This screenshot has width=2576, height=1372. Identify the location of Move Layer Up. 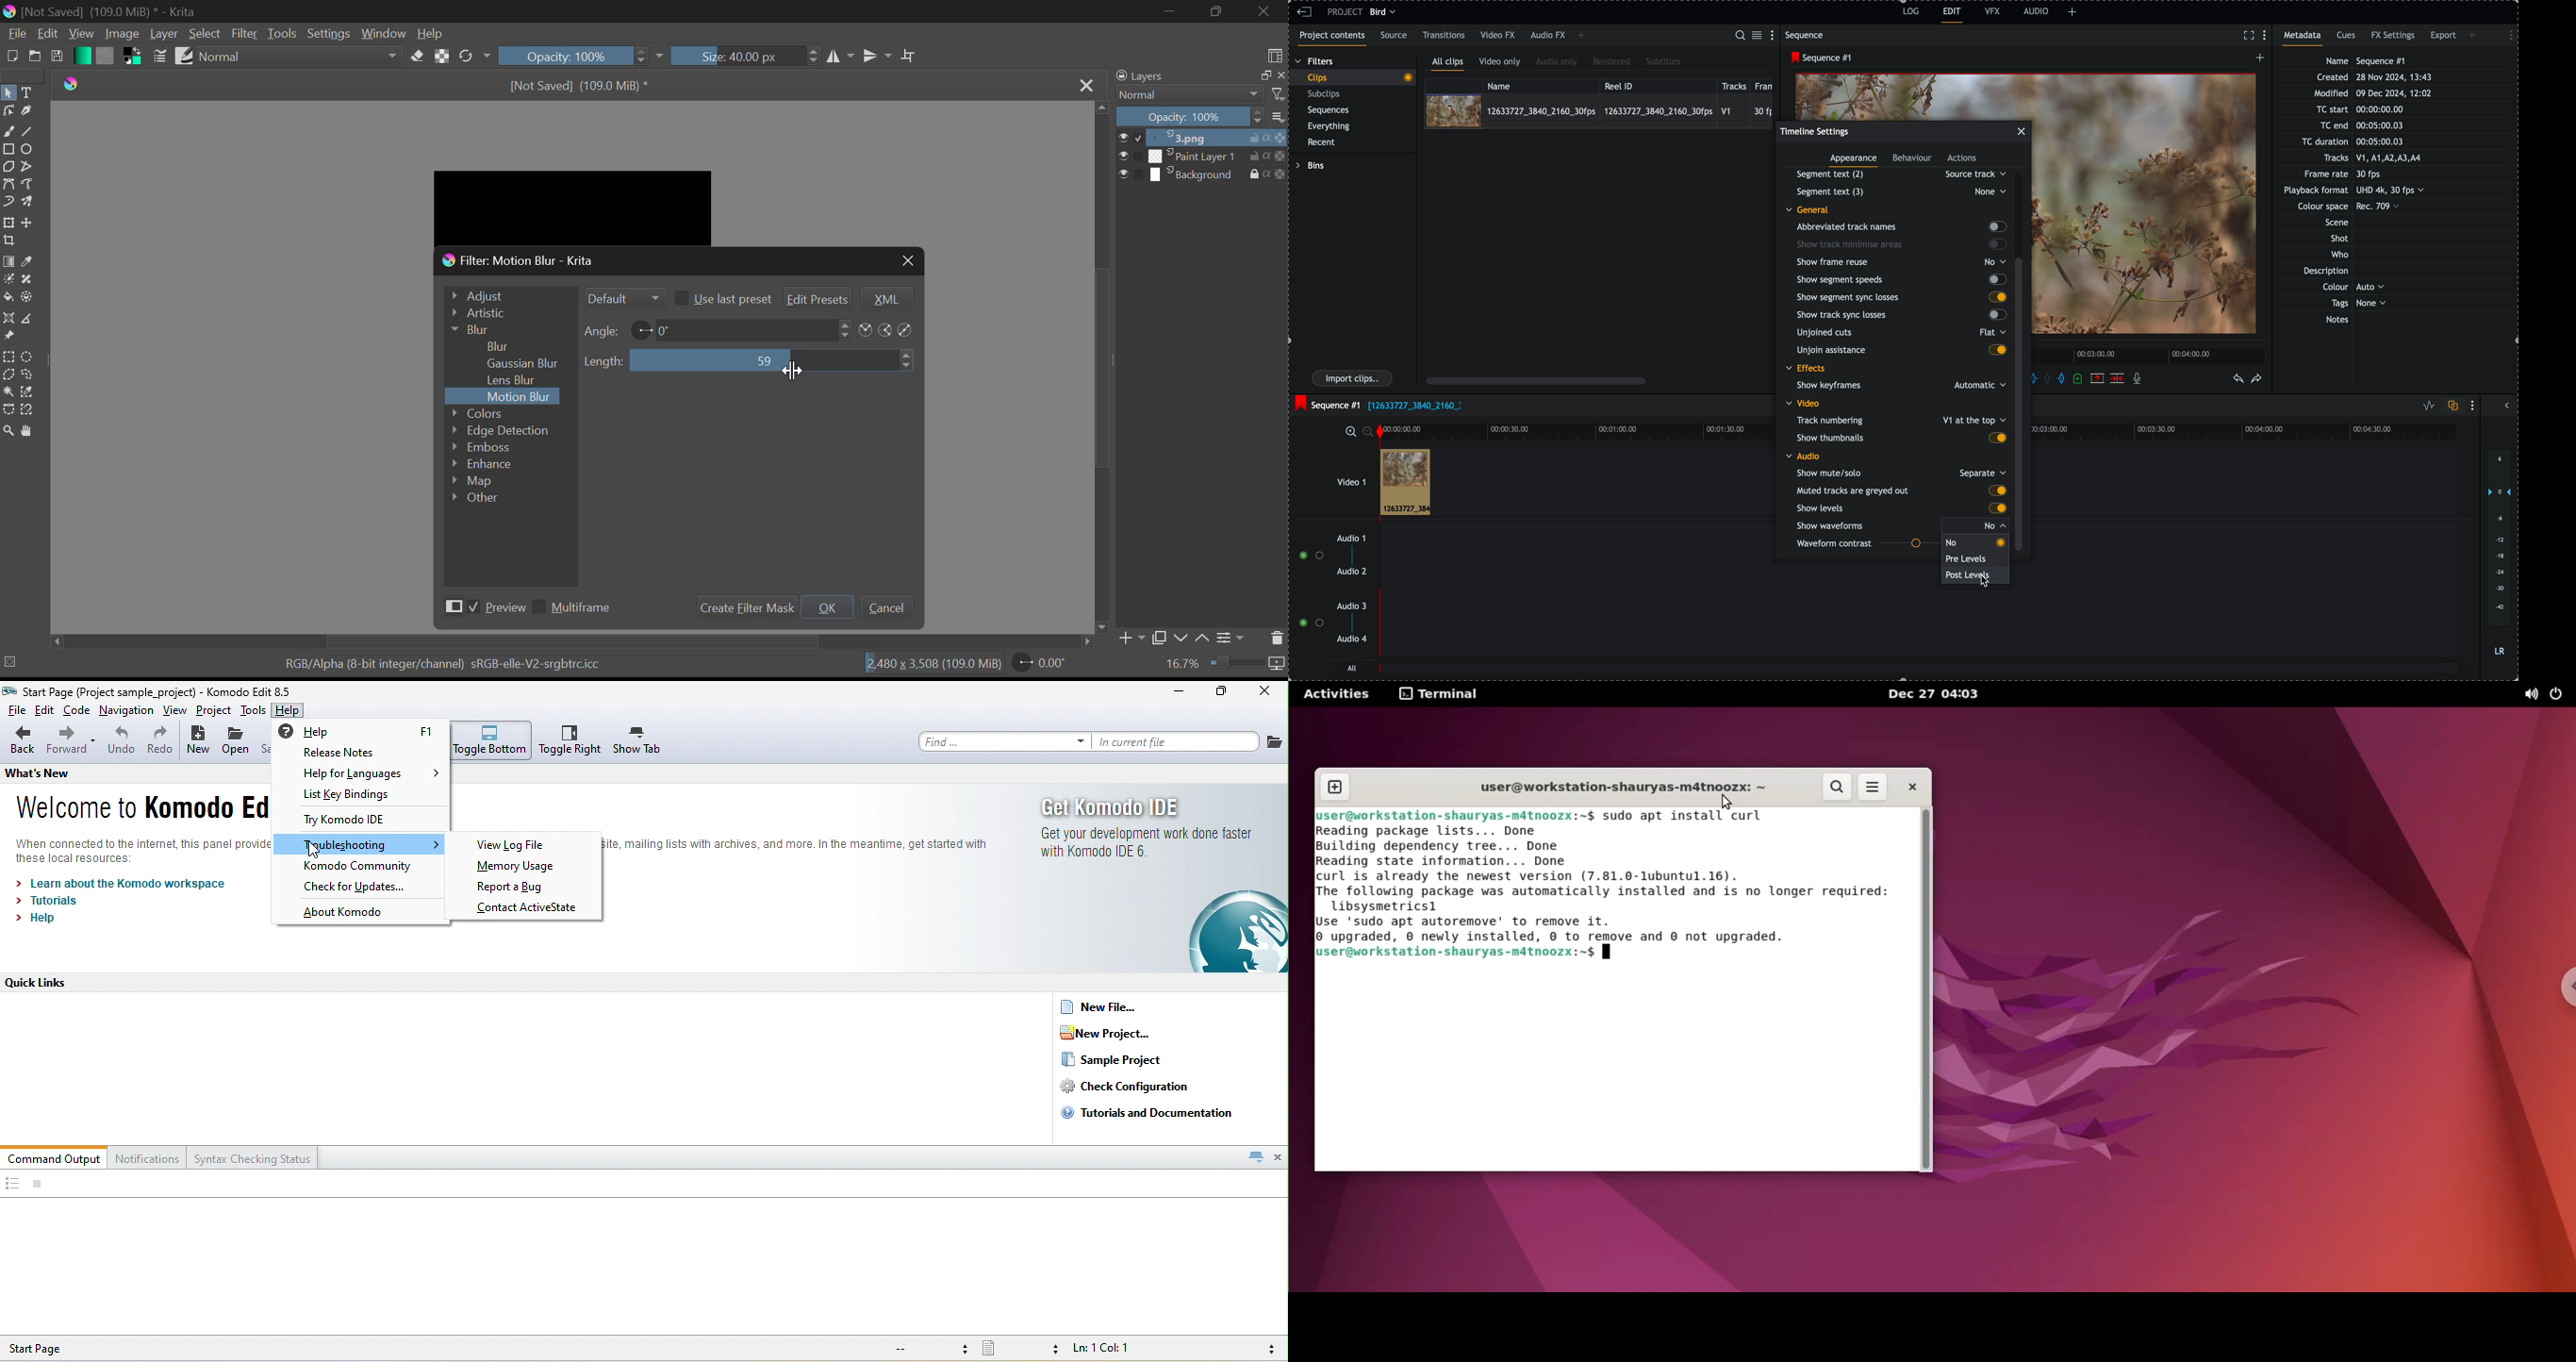
(1203, 636).